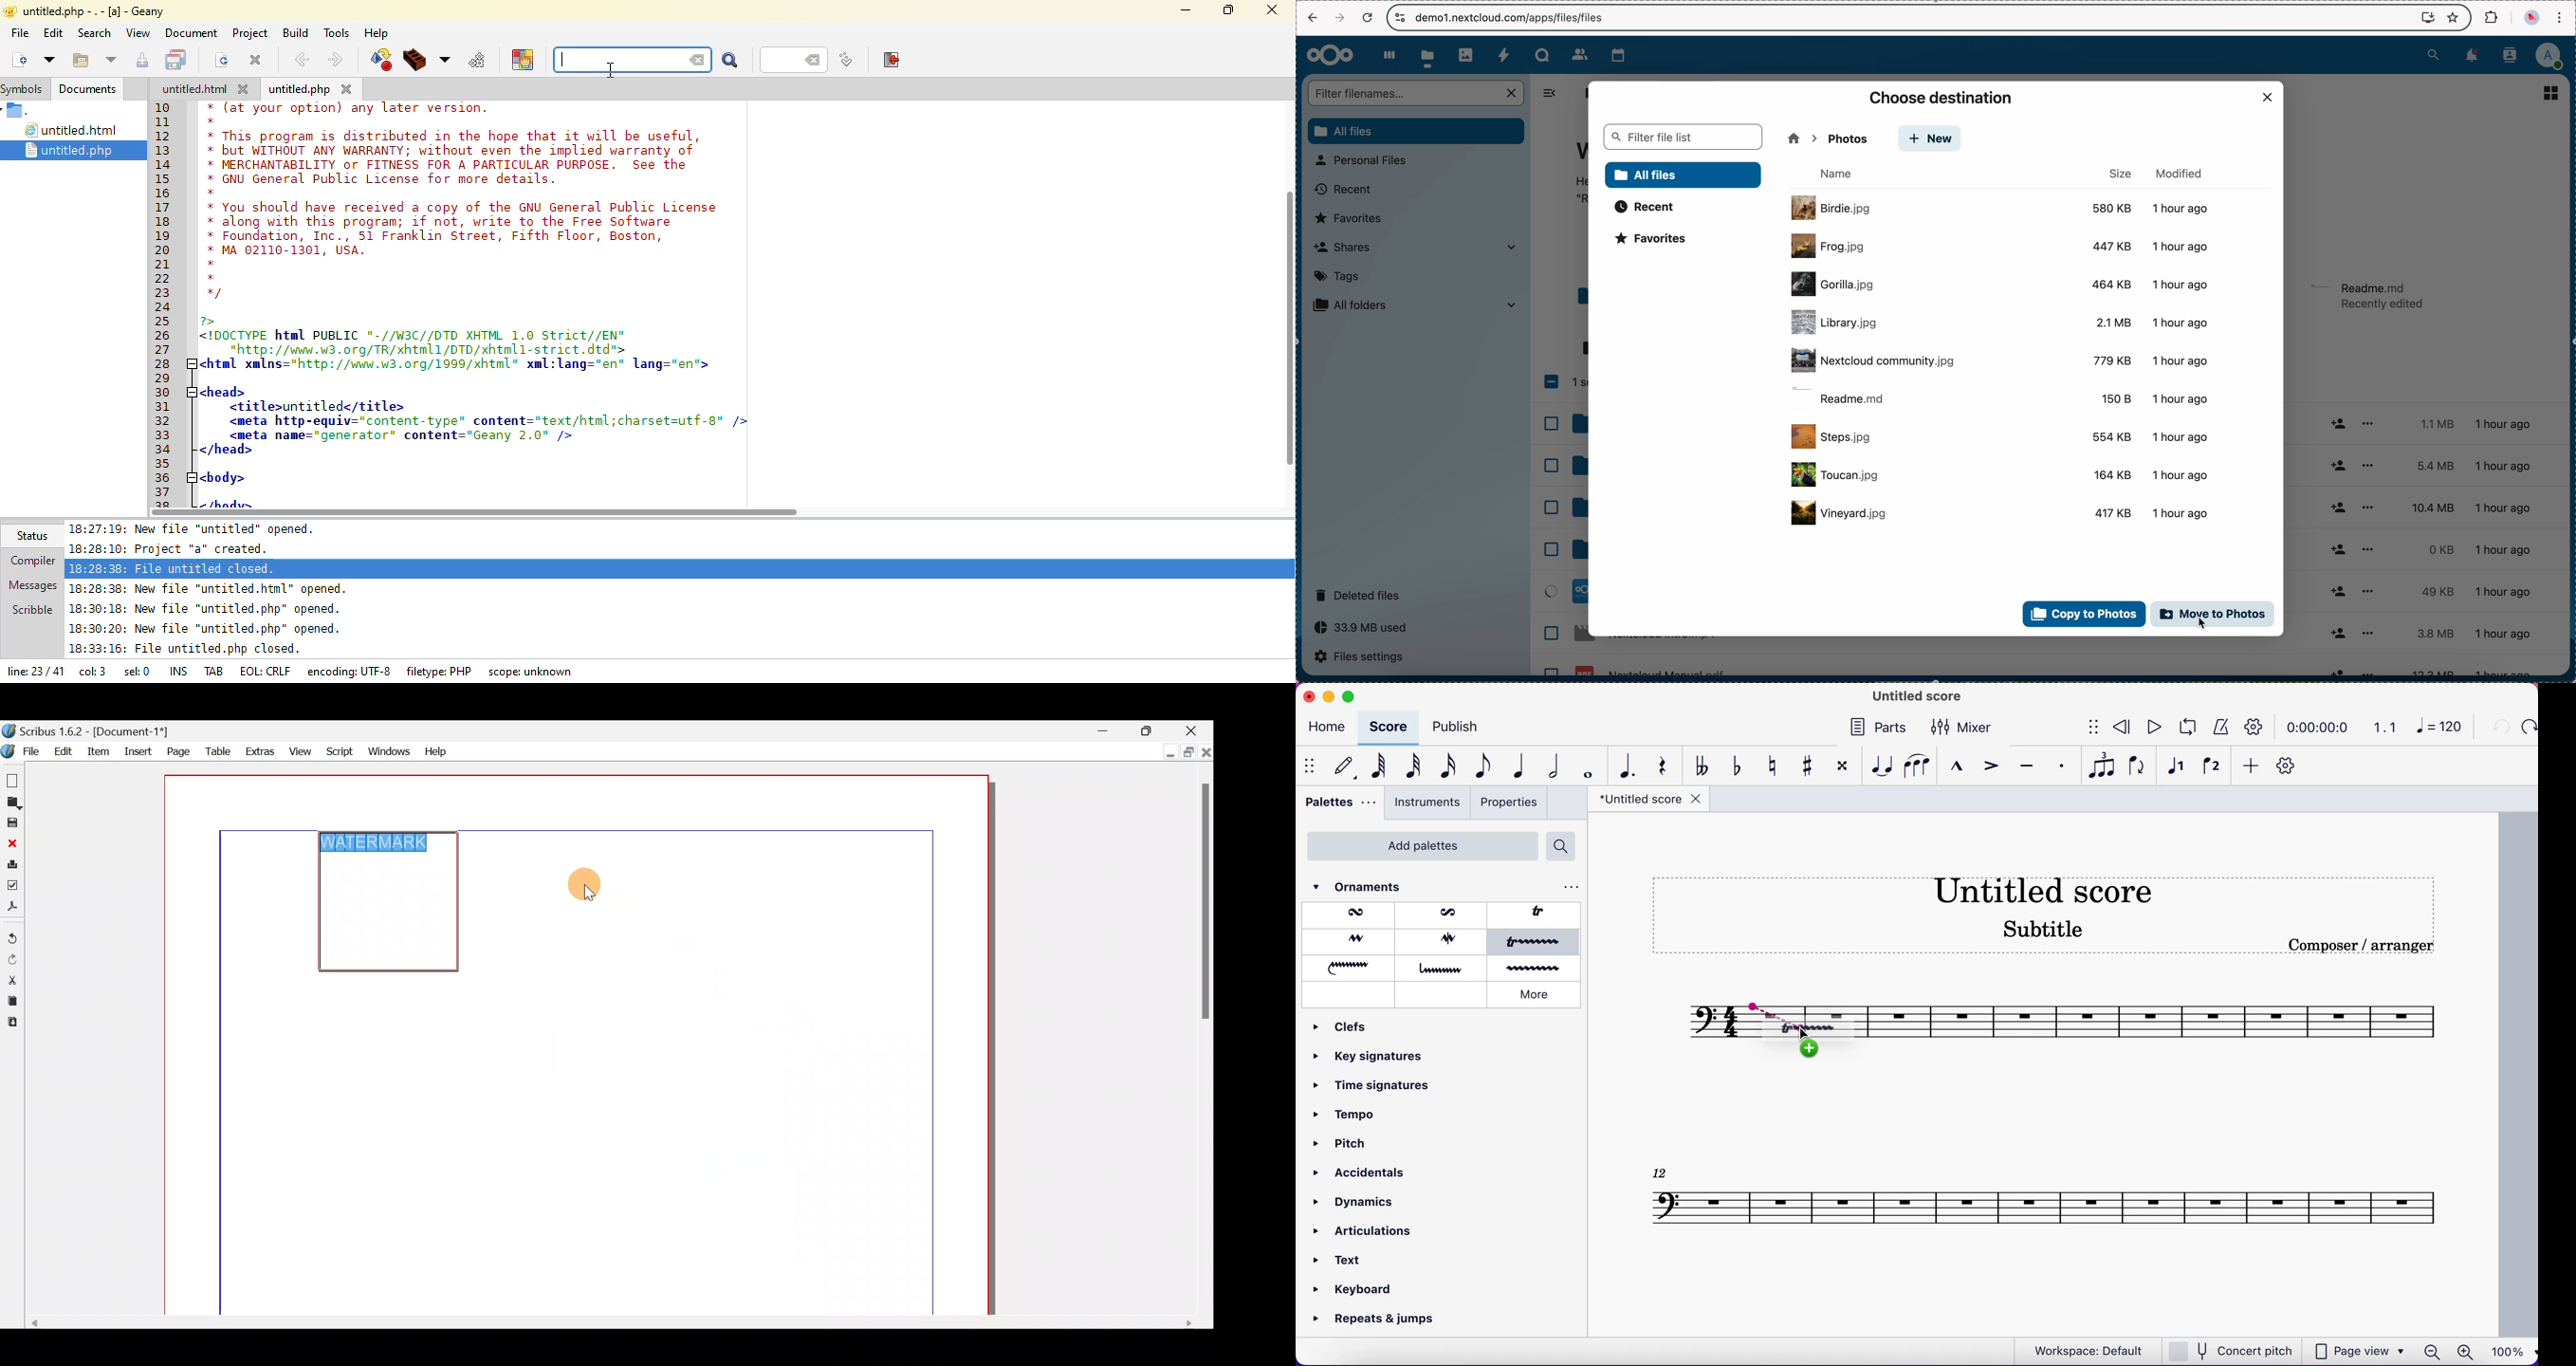  Describe the element at coordinates (2509, 1352) in the screenshot. I see `100%` at that location.